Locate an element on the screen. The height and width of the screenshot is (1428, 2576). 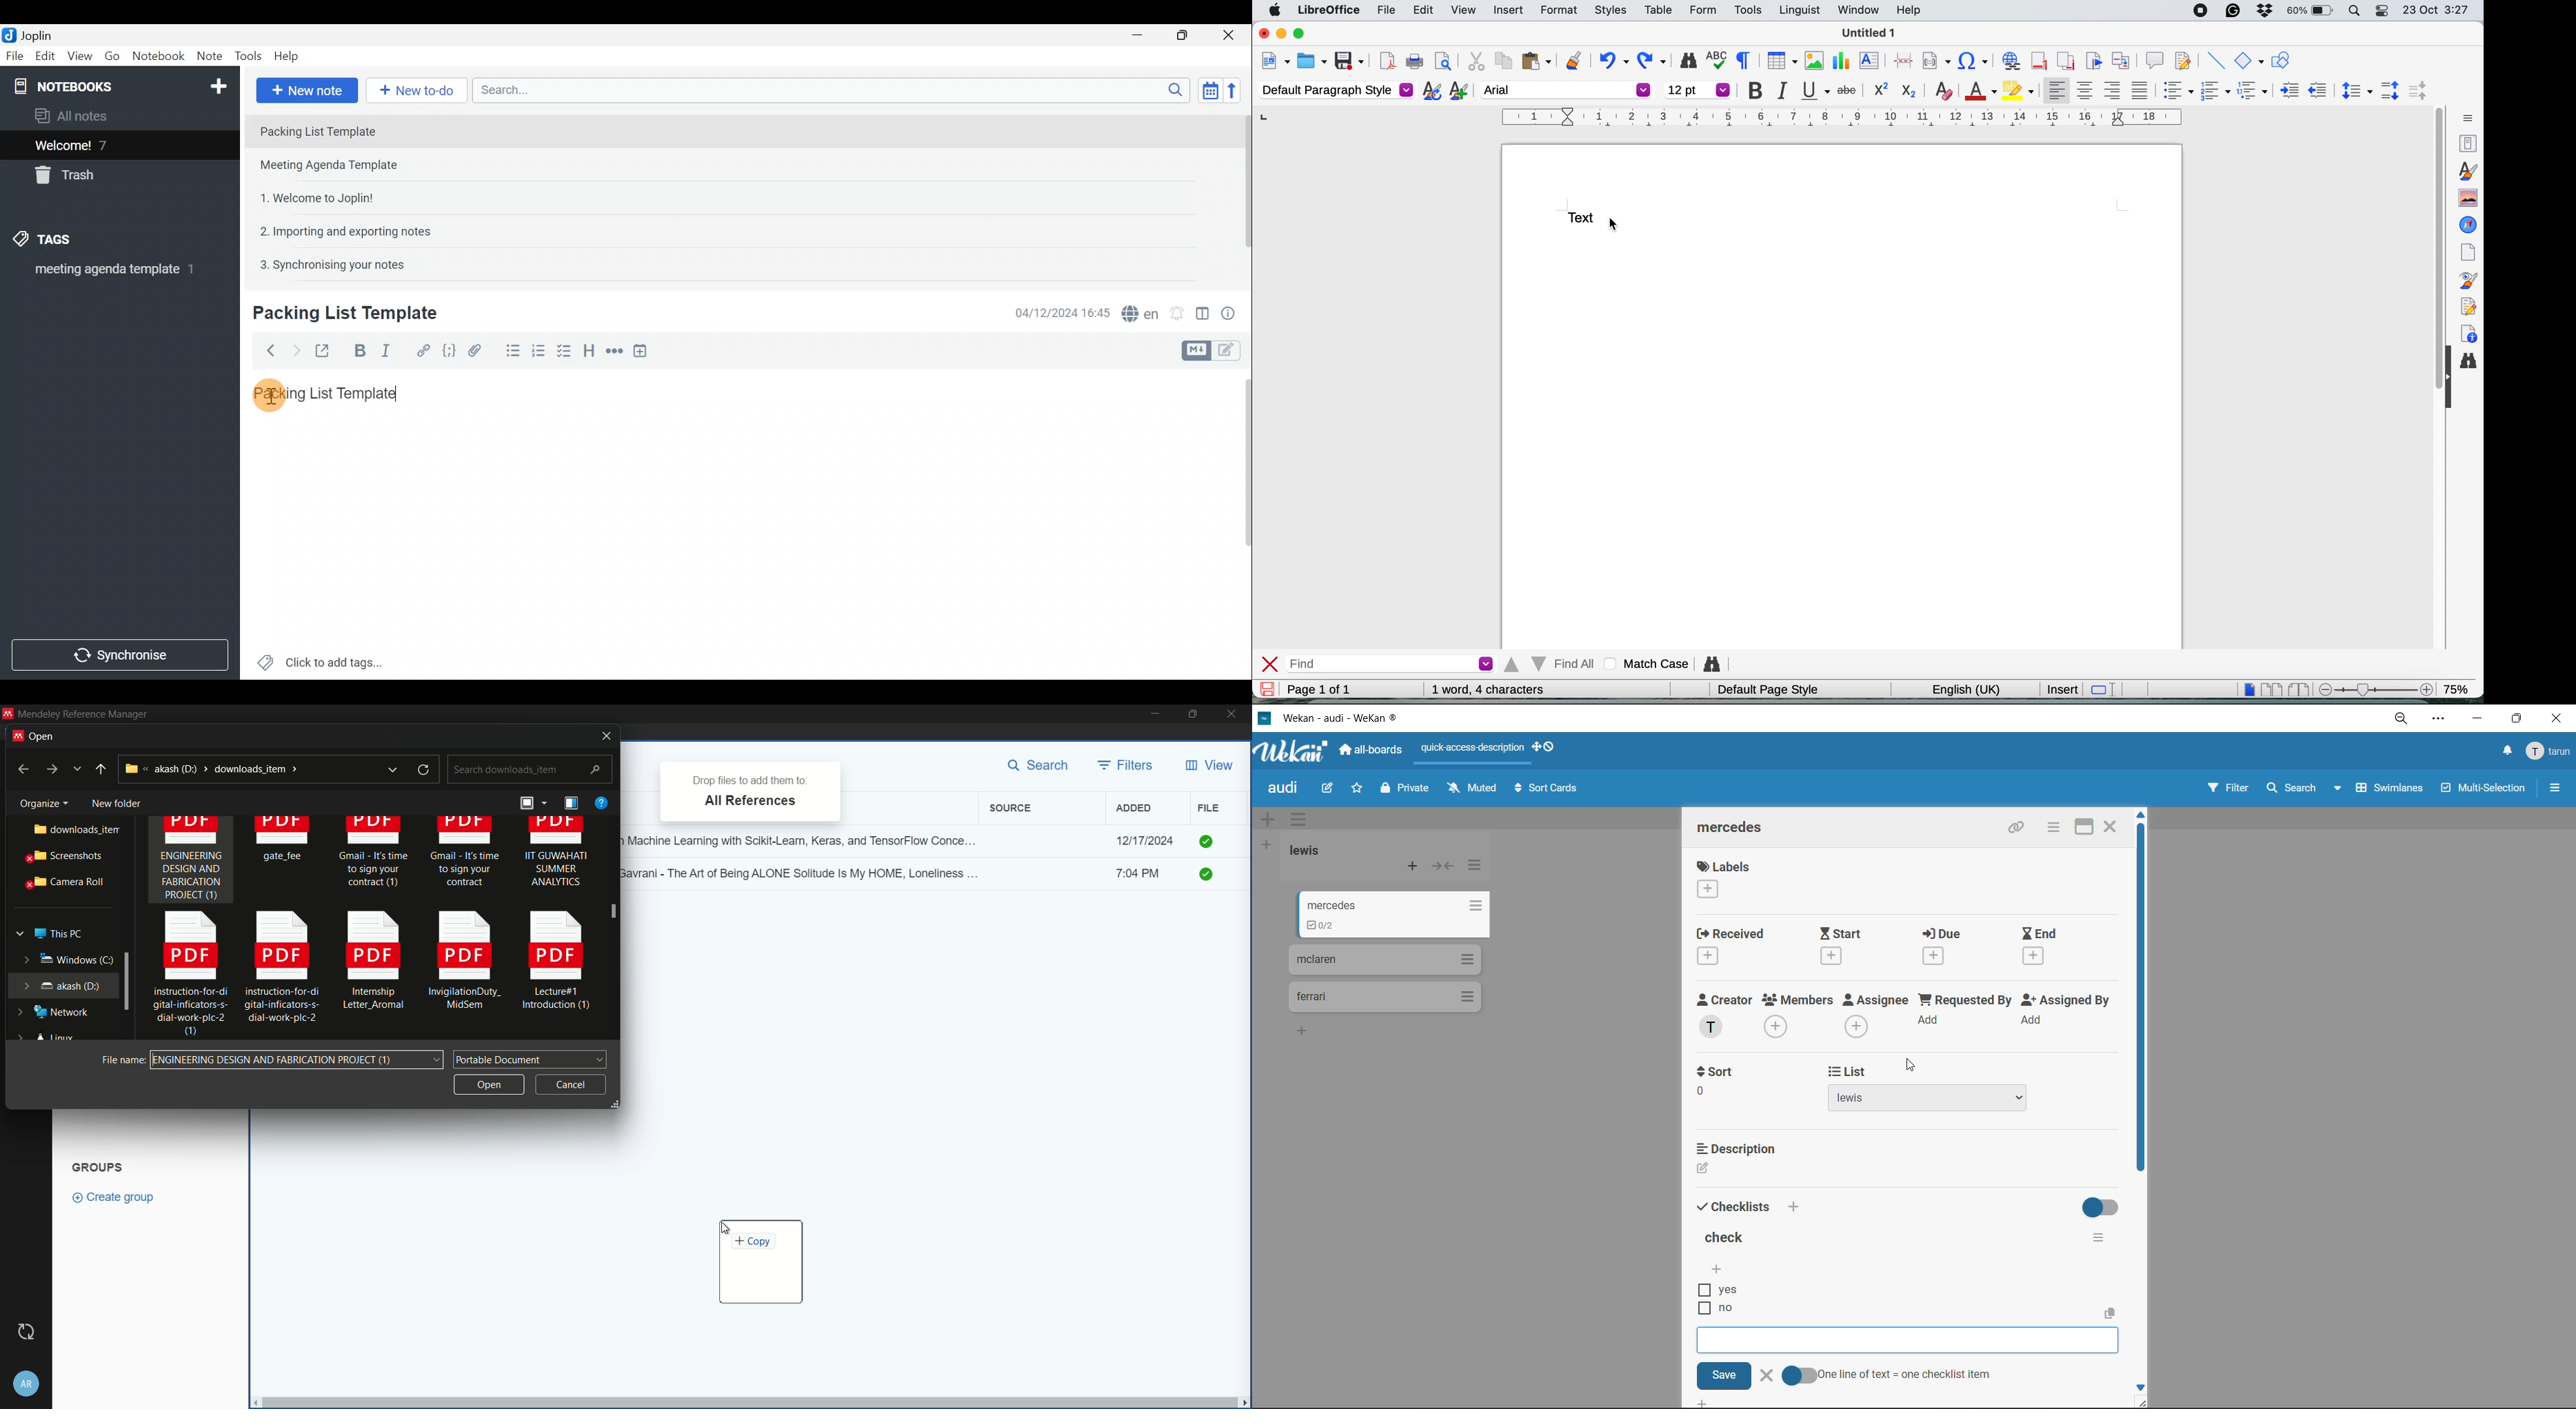
Click to add tags is located at coordinates (320, 659).